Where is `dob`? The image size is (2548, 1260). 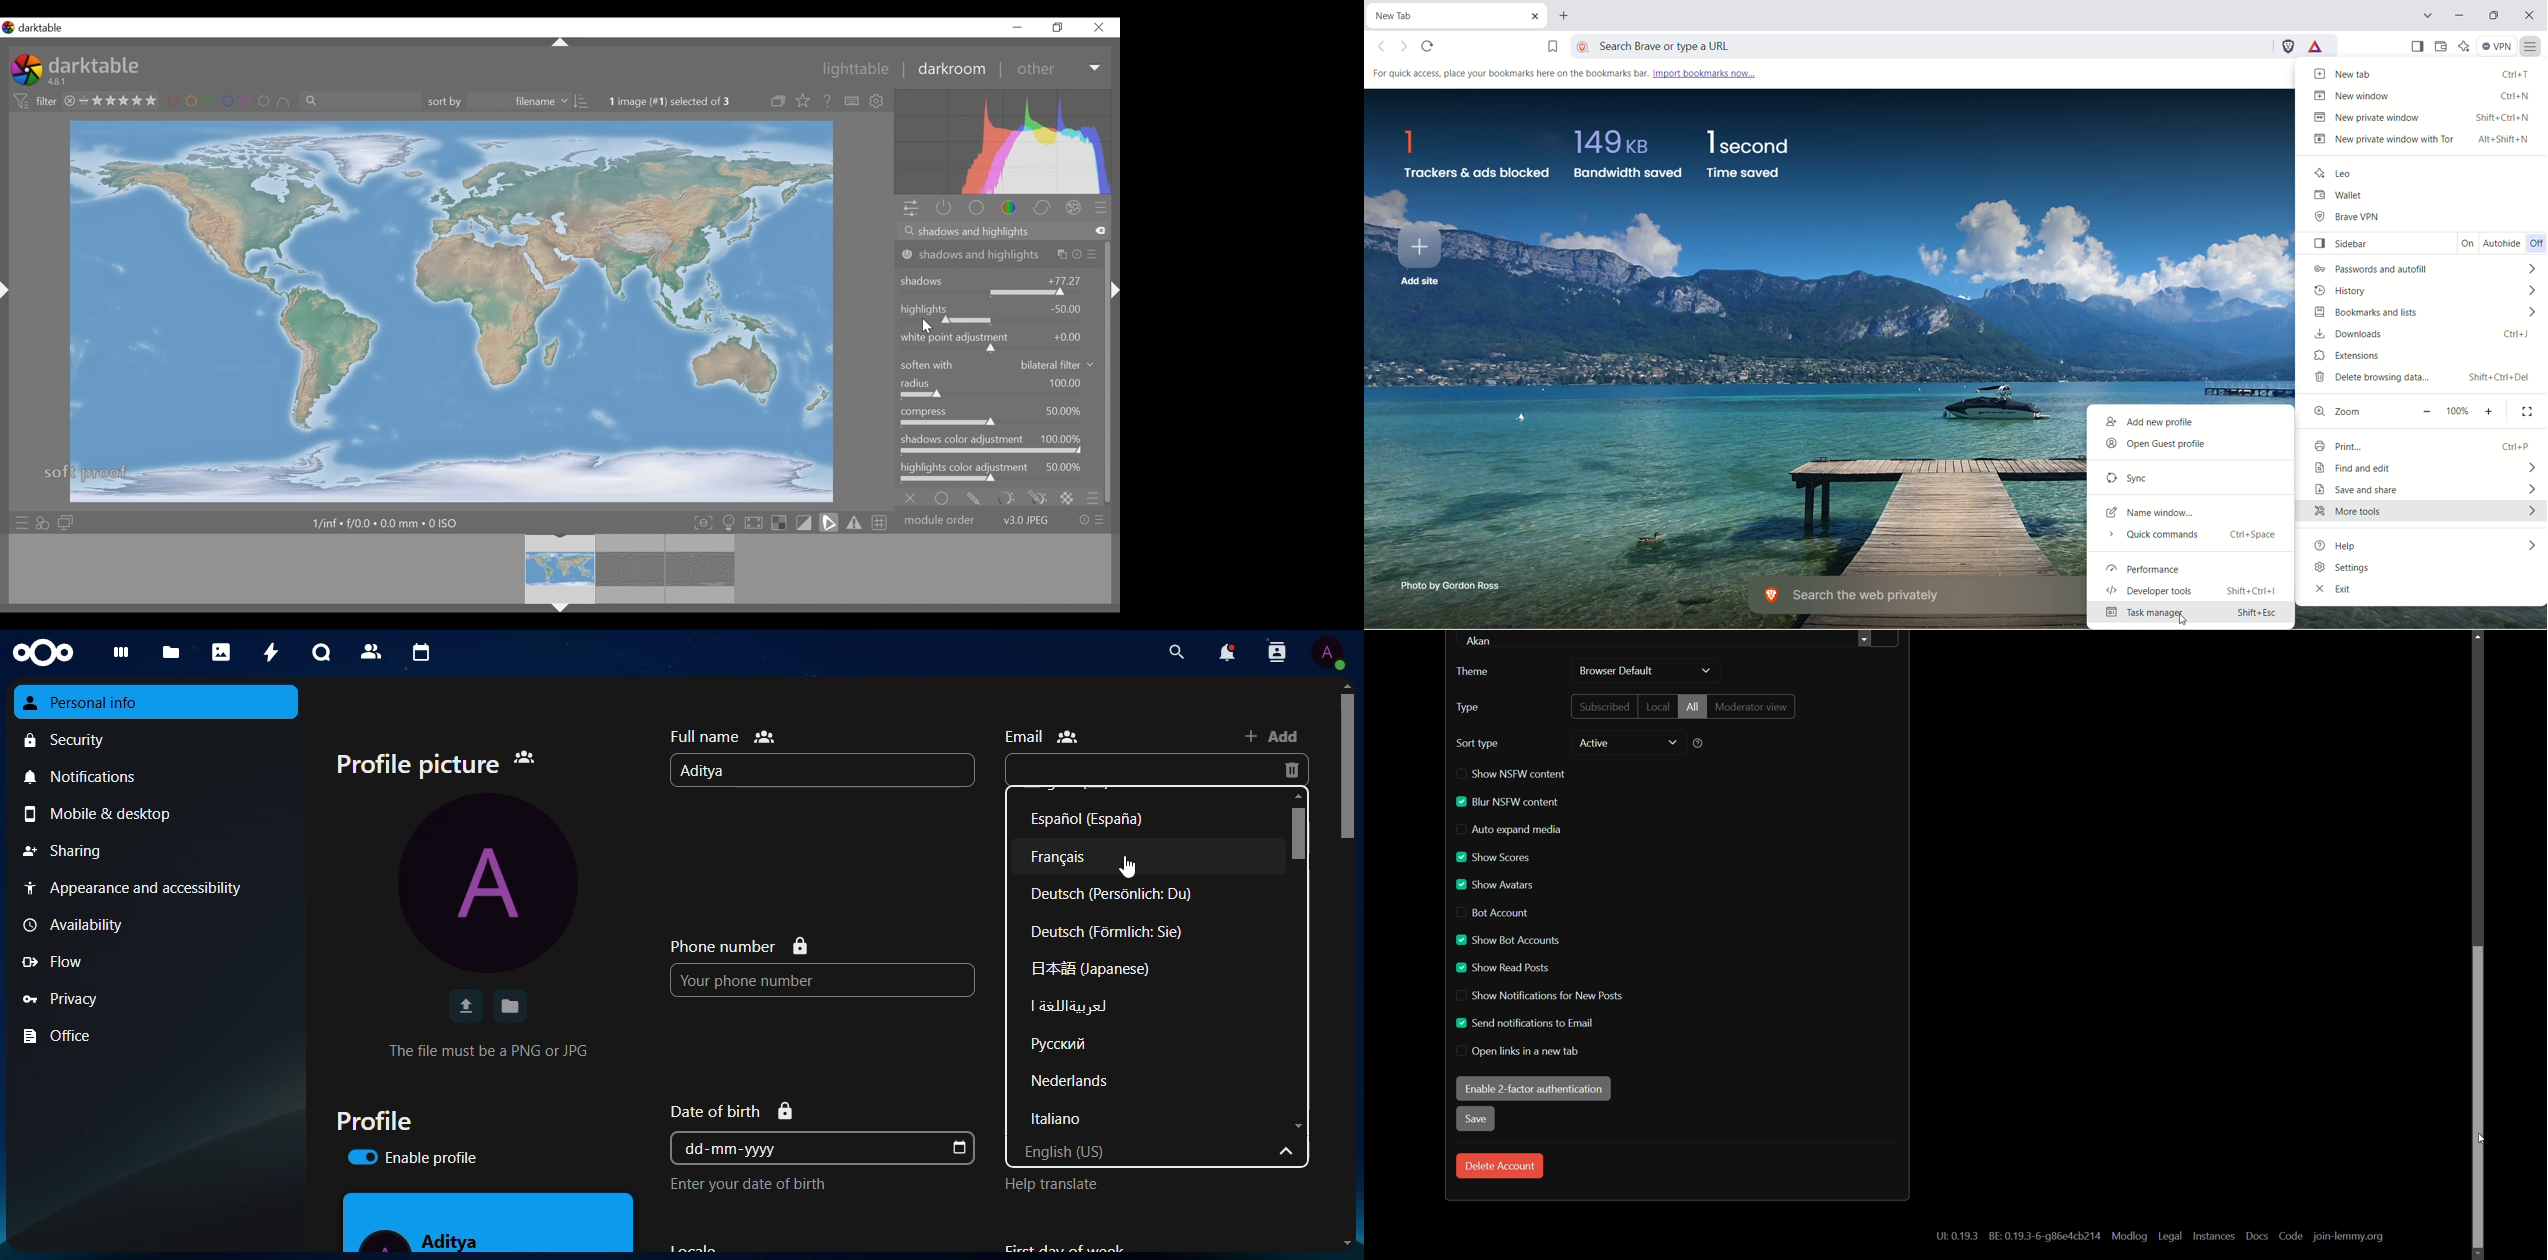 dob is located at coordinates (960, 1148).